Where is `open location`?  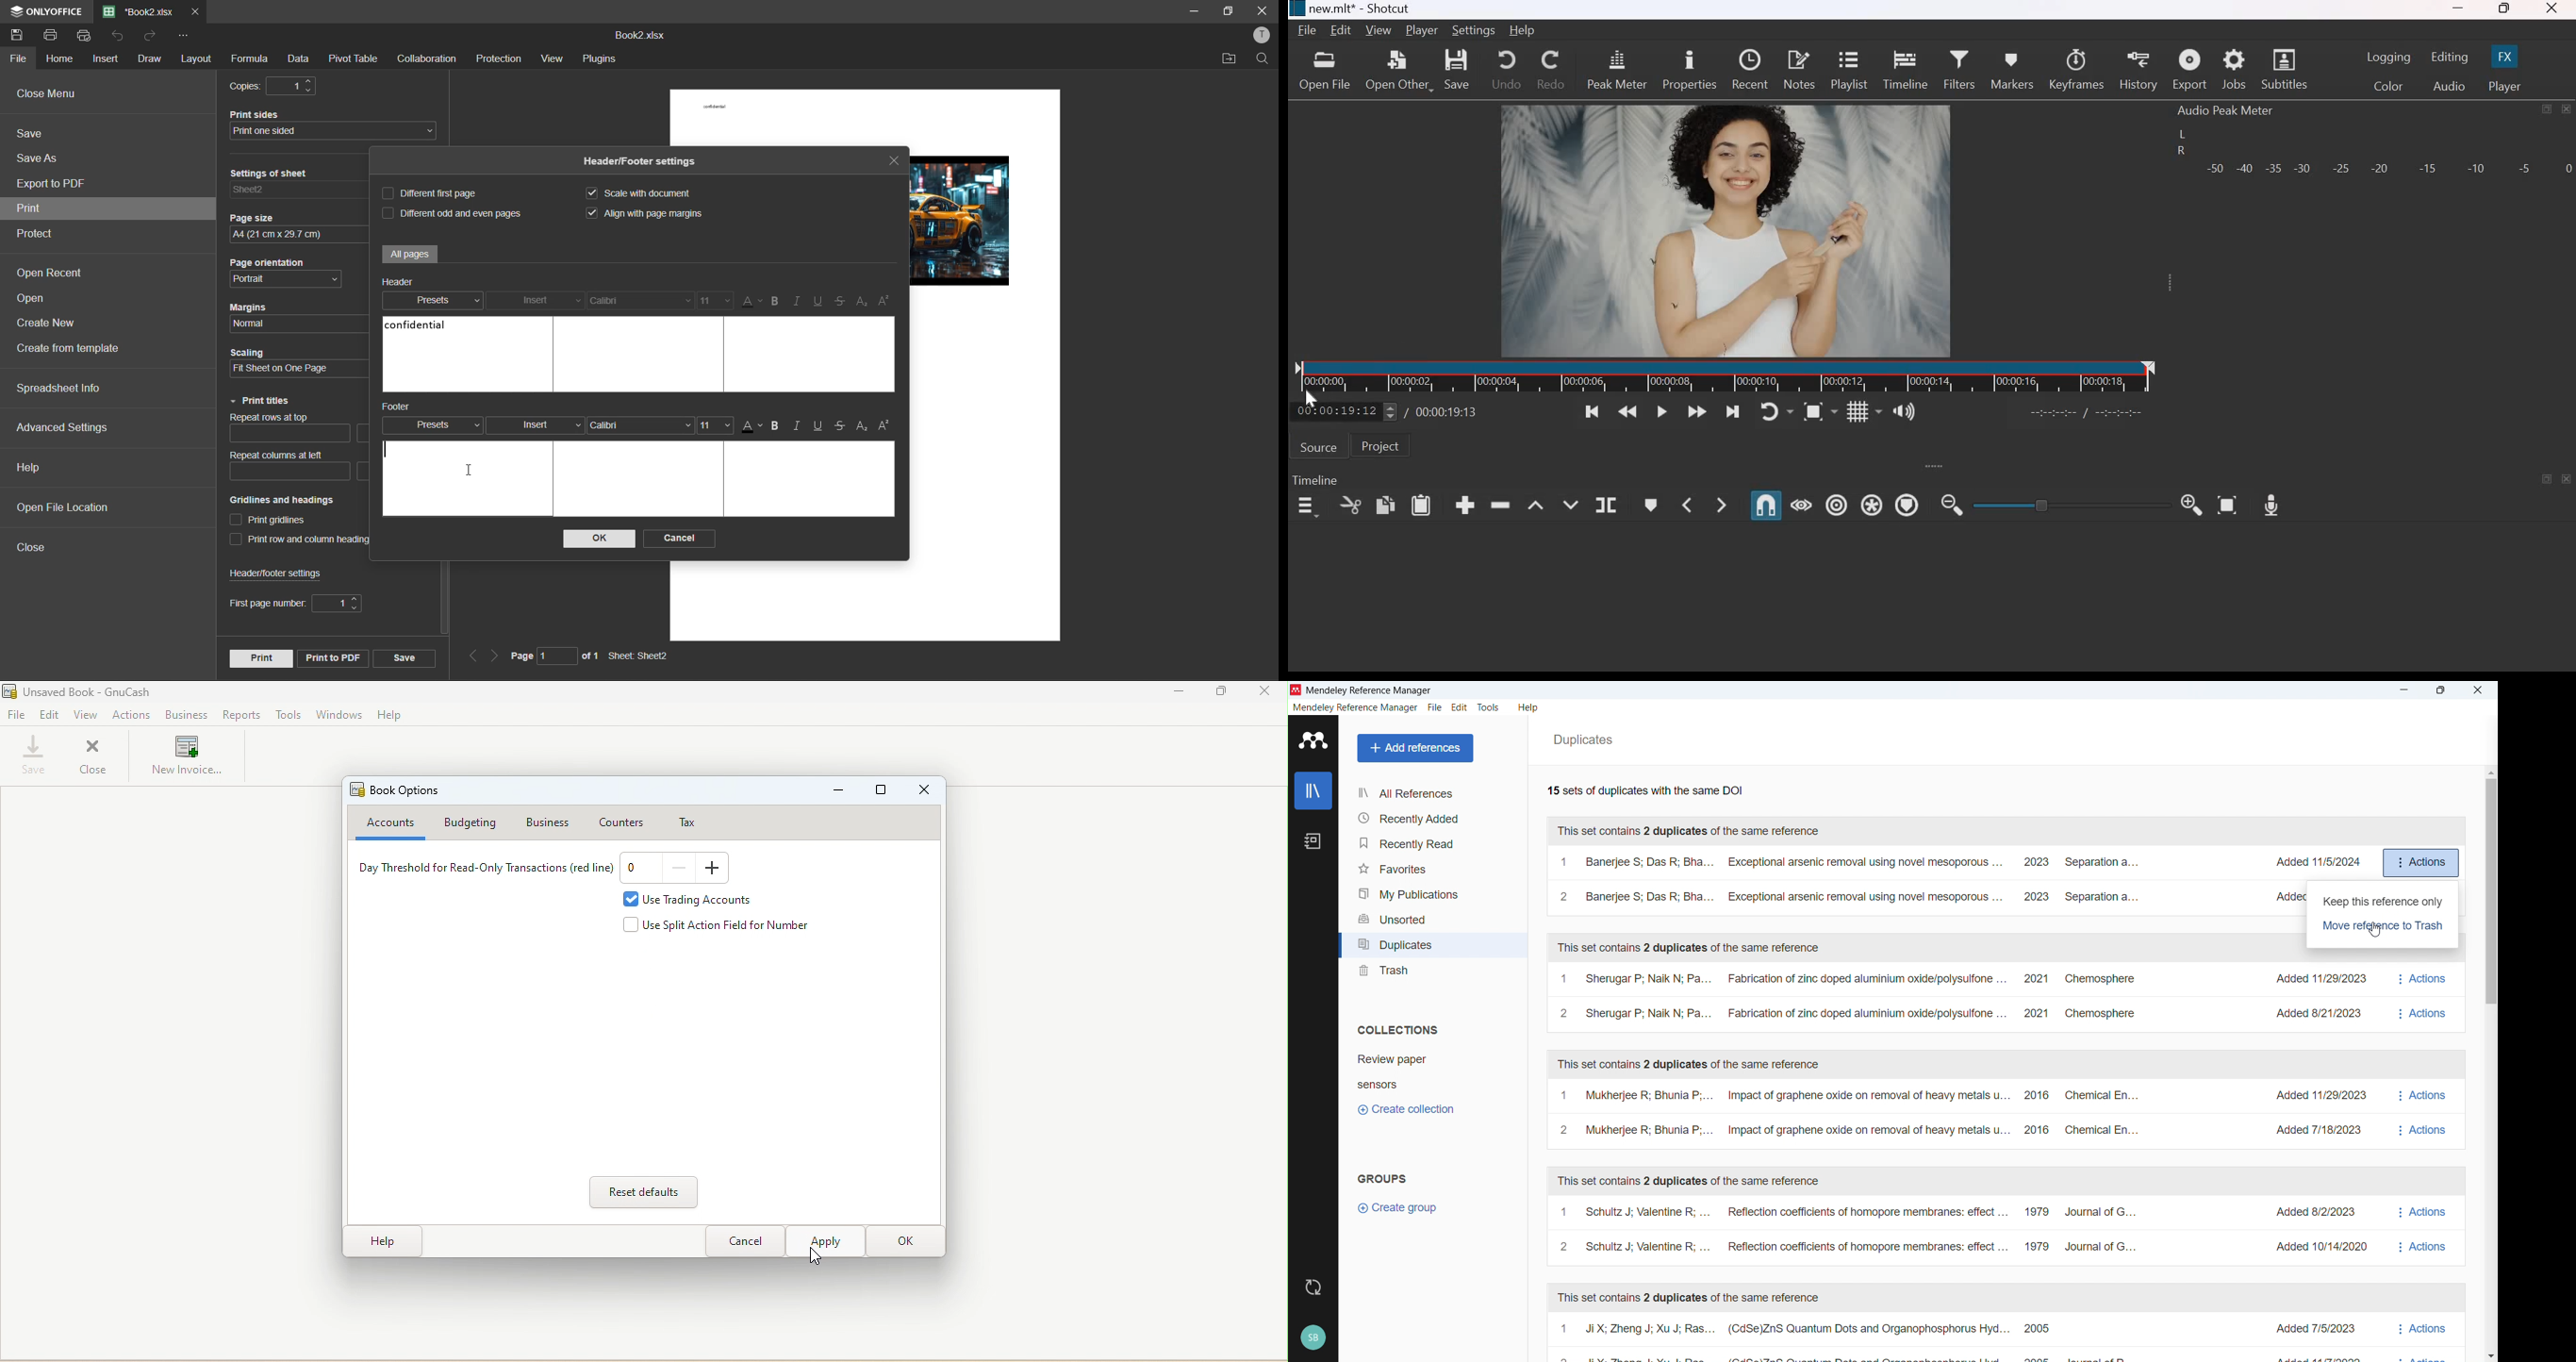
open location is located at coordinates (1227, 59).